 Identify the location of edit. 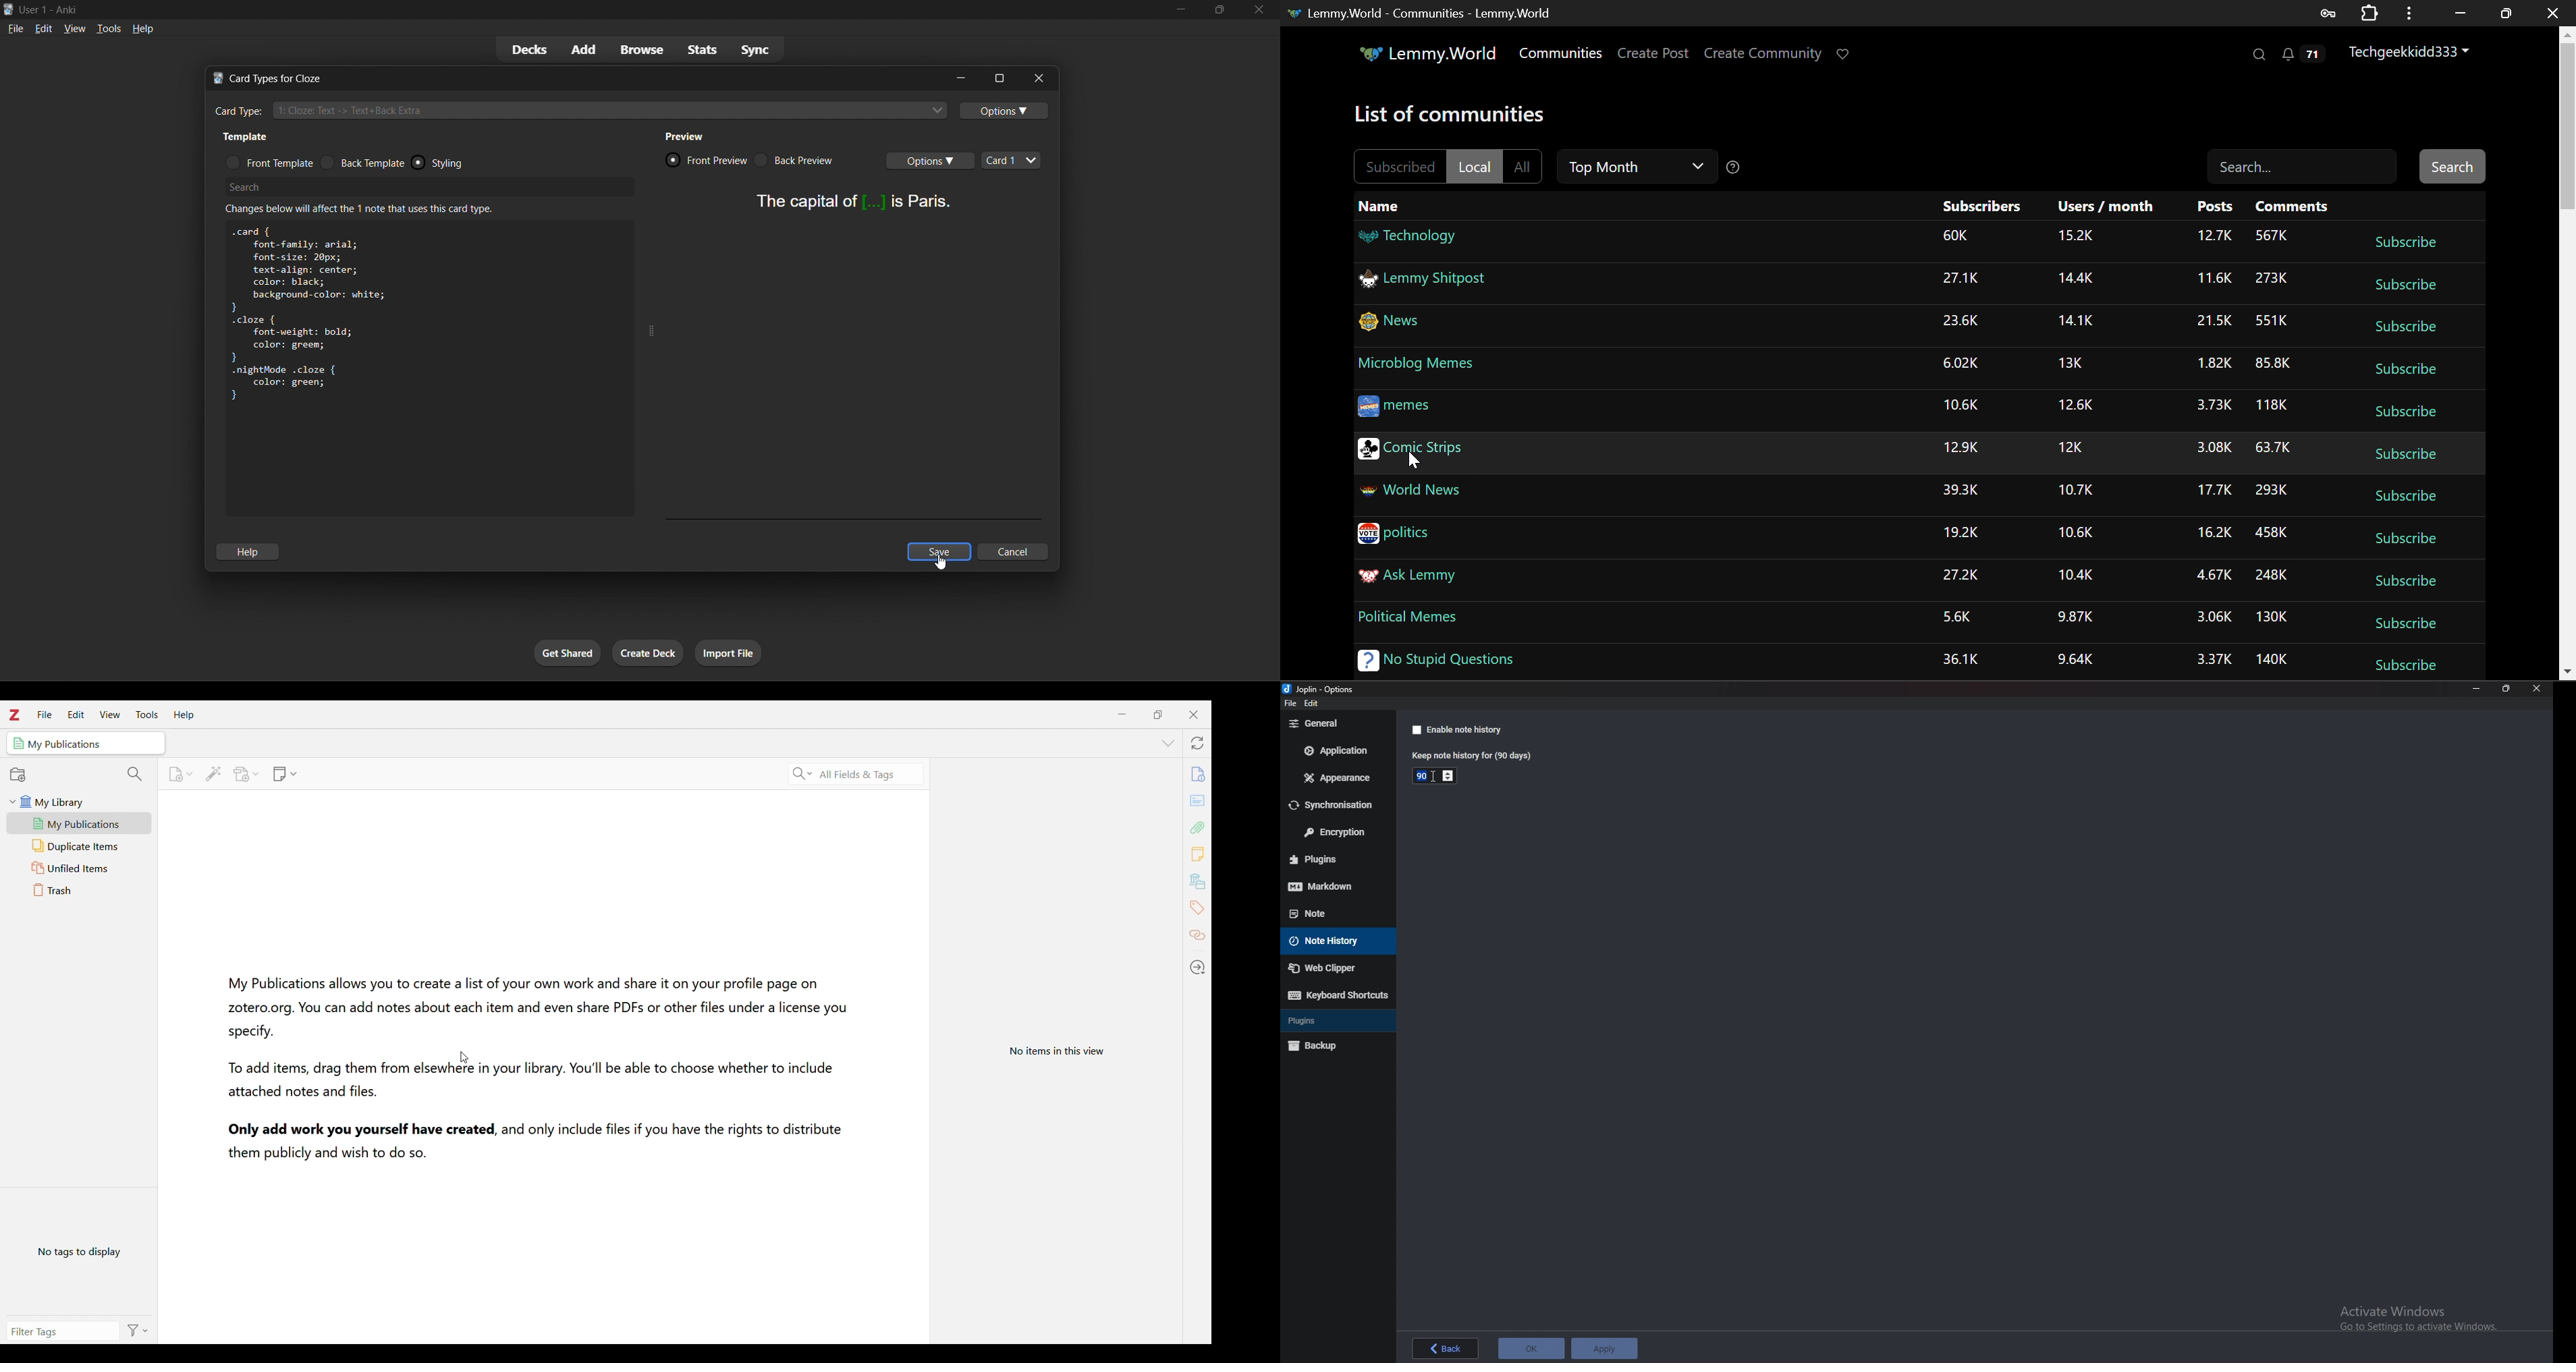
(43, 28).